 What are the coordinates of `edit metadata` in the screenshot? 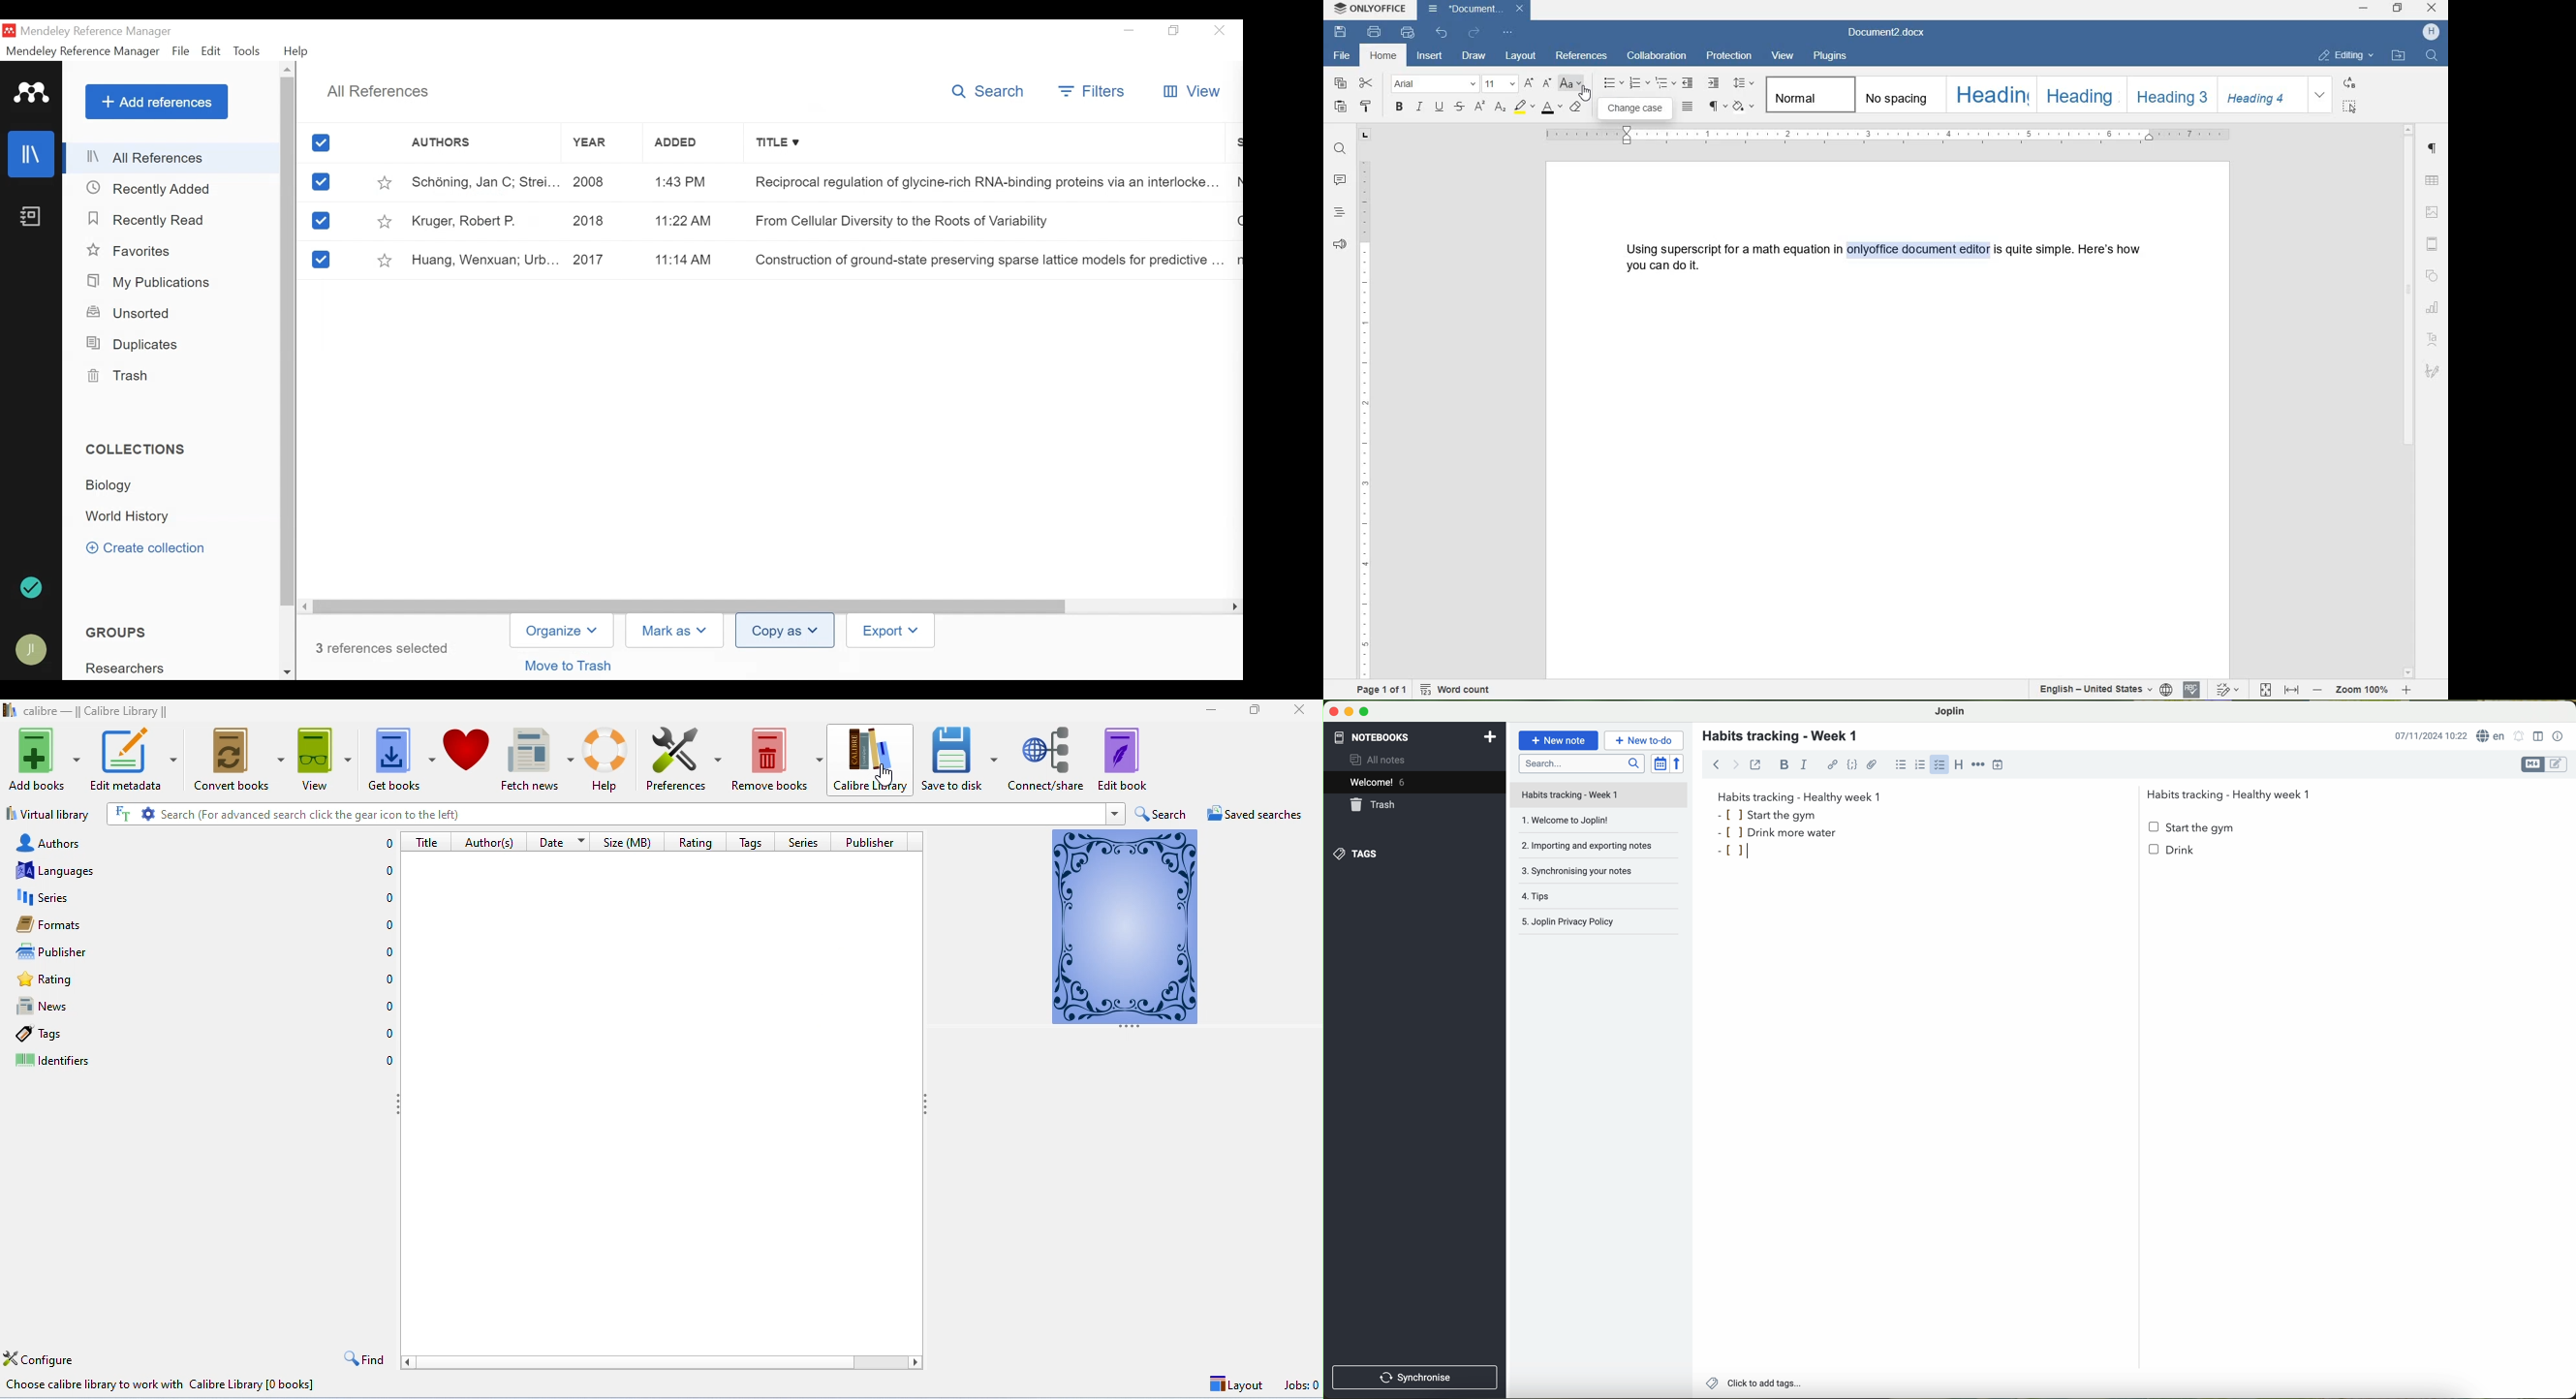 It's located at (134, 761).